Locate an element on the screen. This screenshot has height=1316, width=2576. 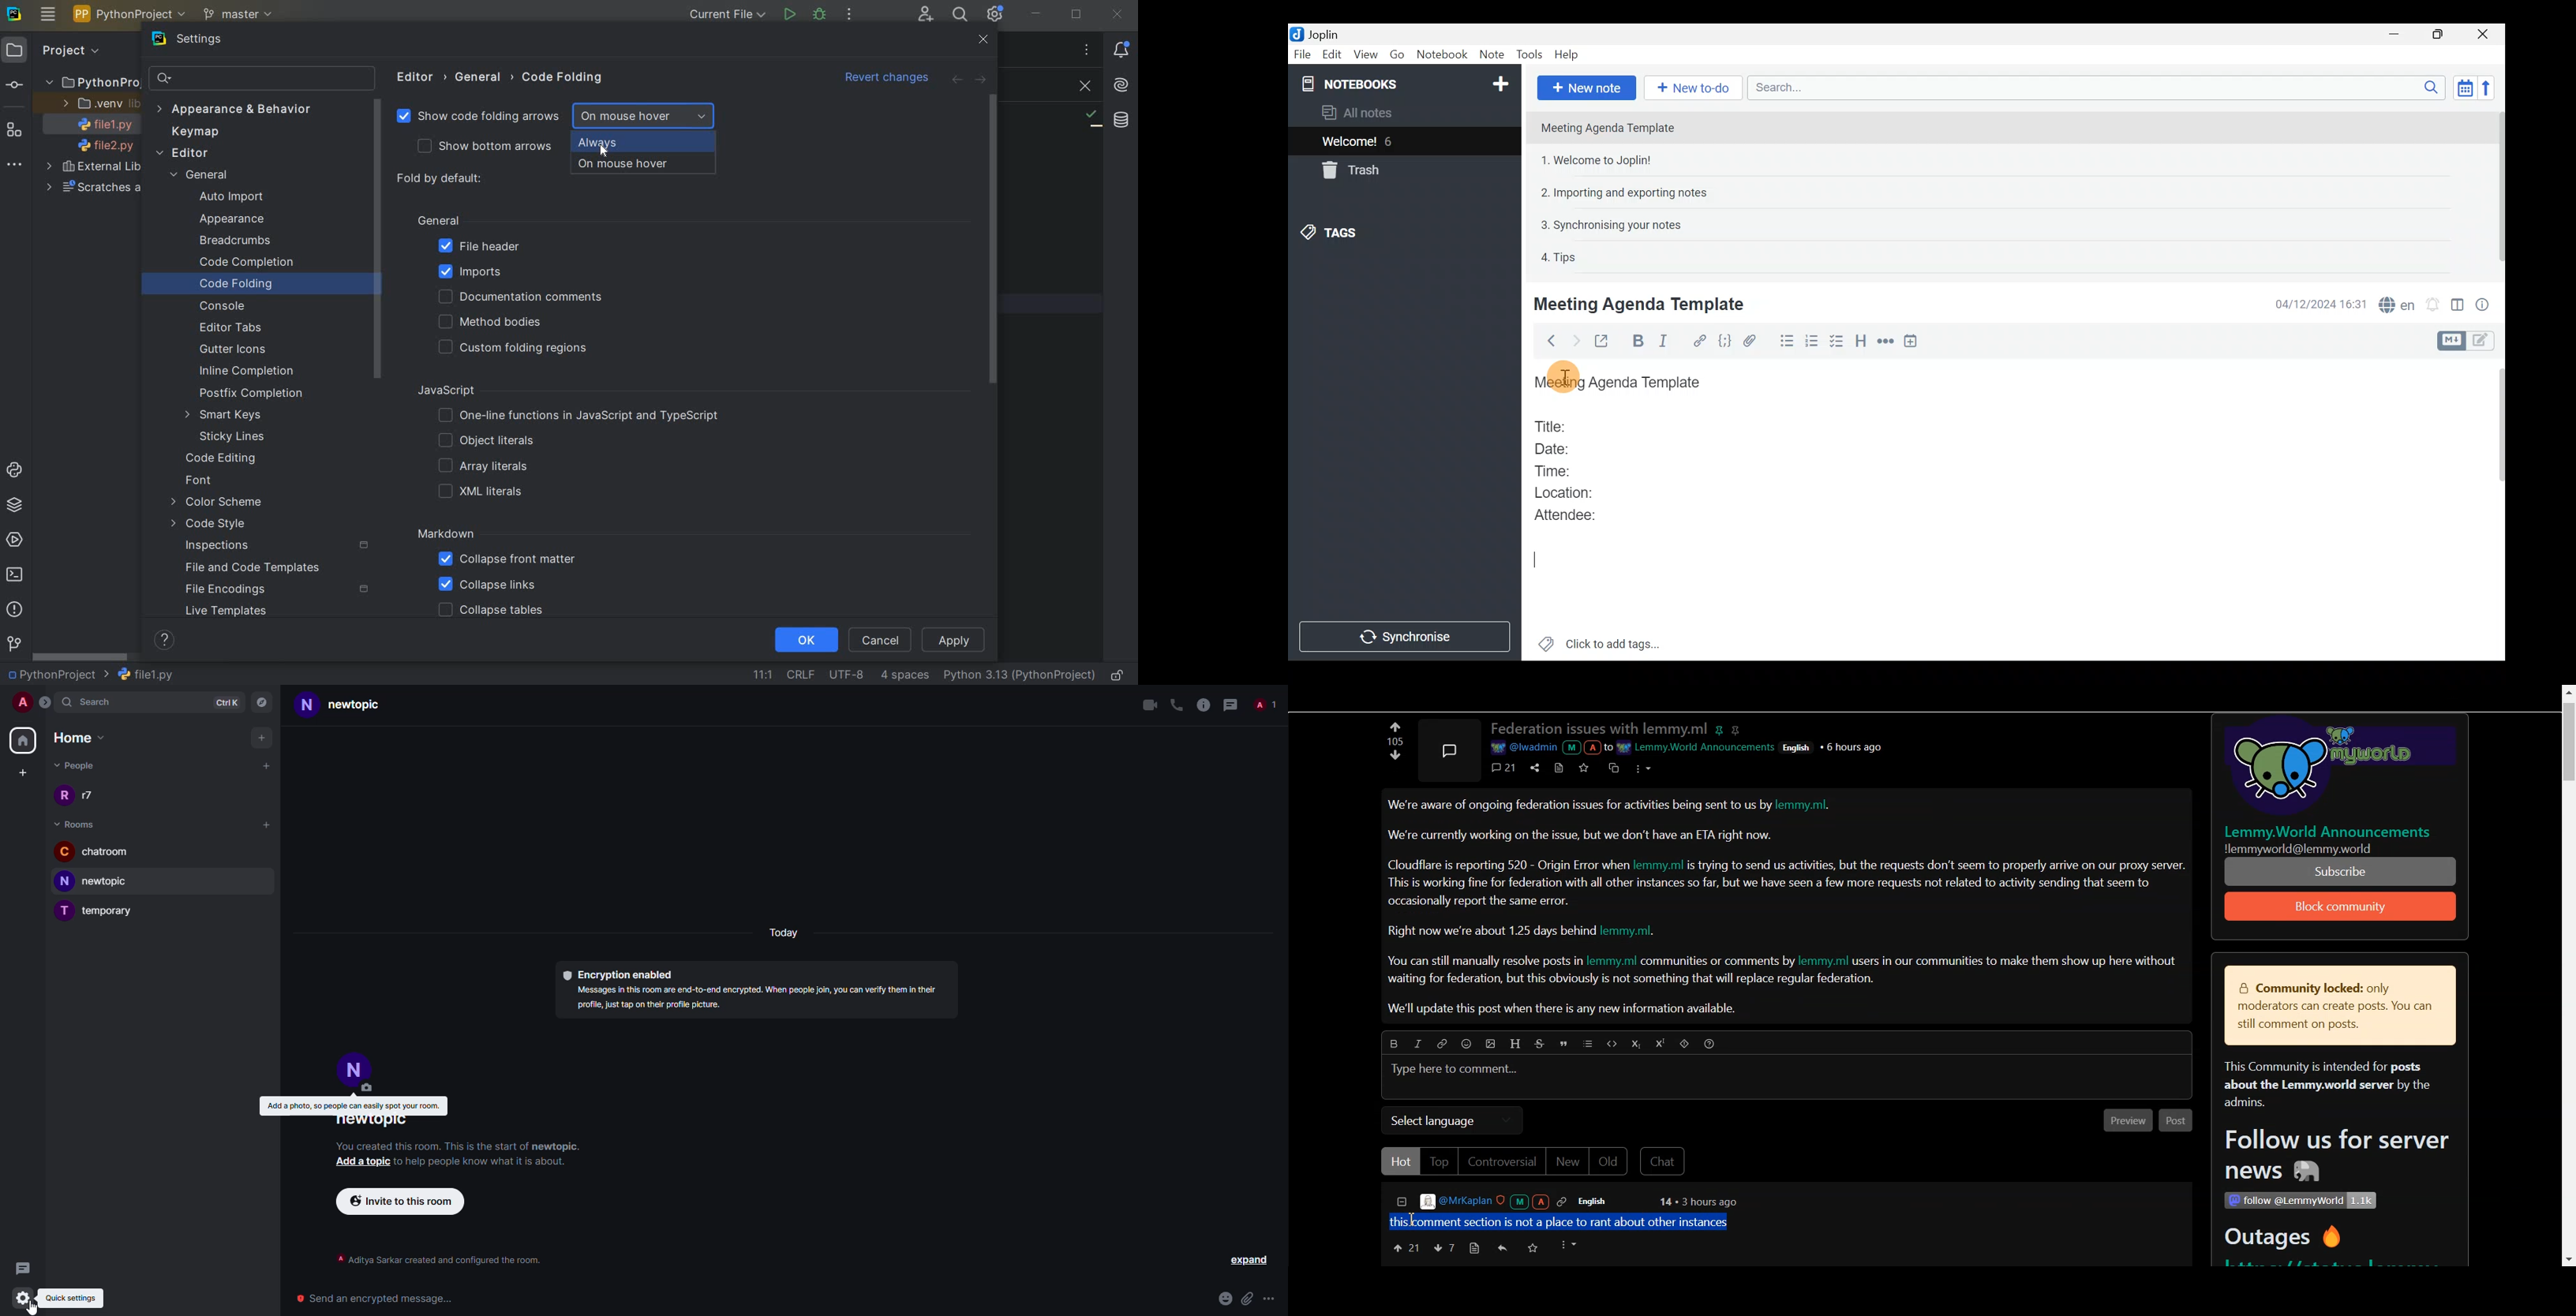
Attach file is located at coordinates (1755, 341).